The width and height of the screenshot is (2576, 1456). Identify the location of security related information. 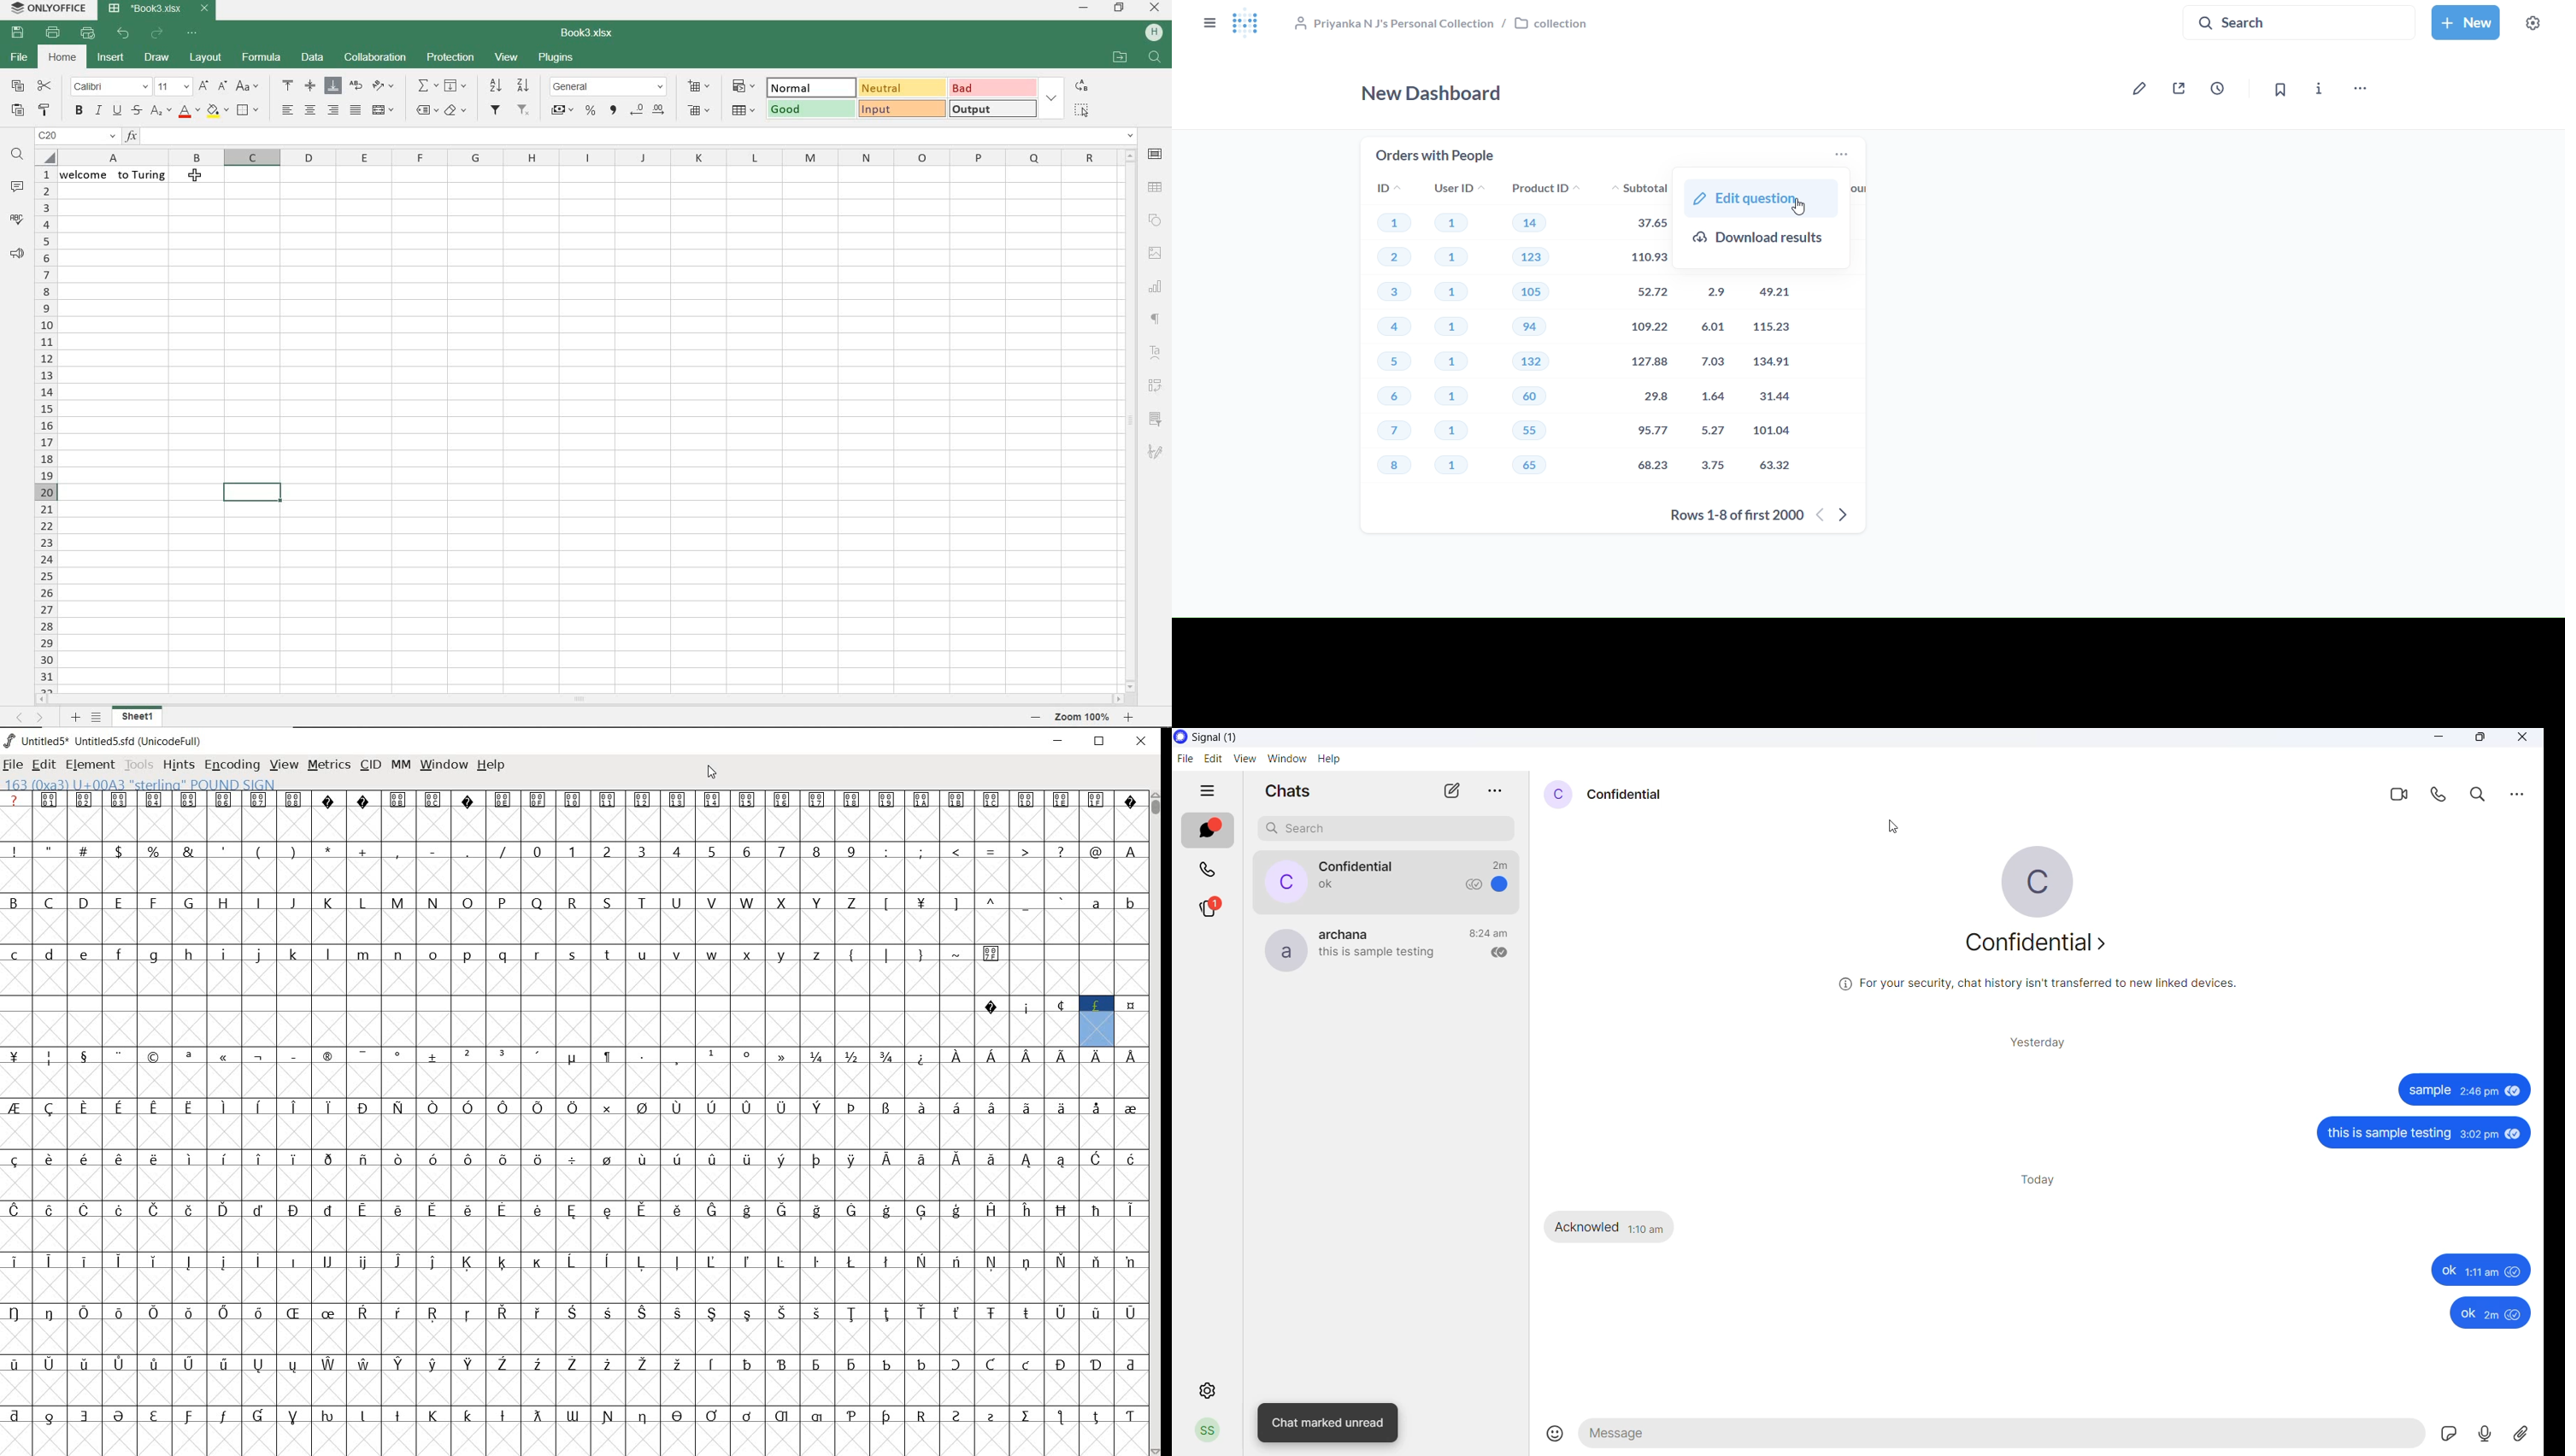
(2051, 986).